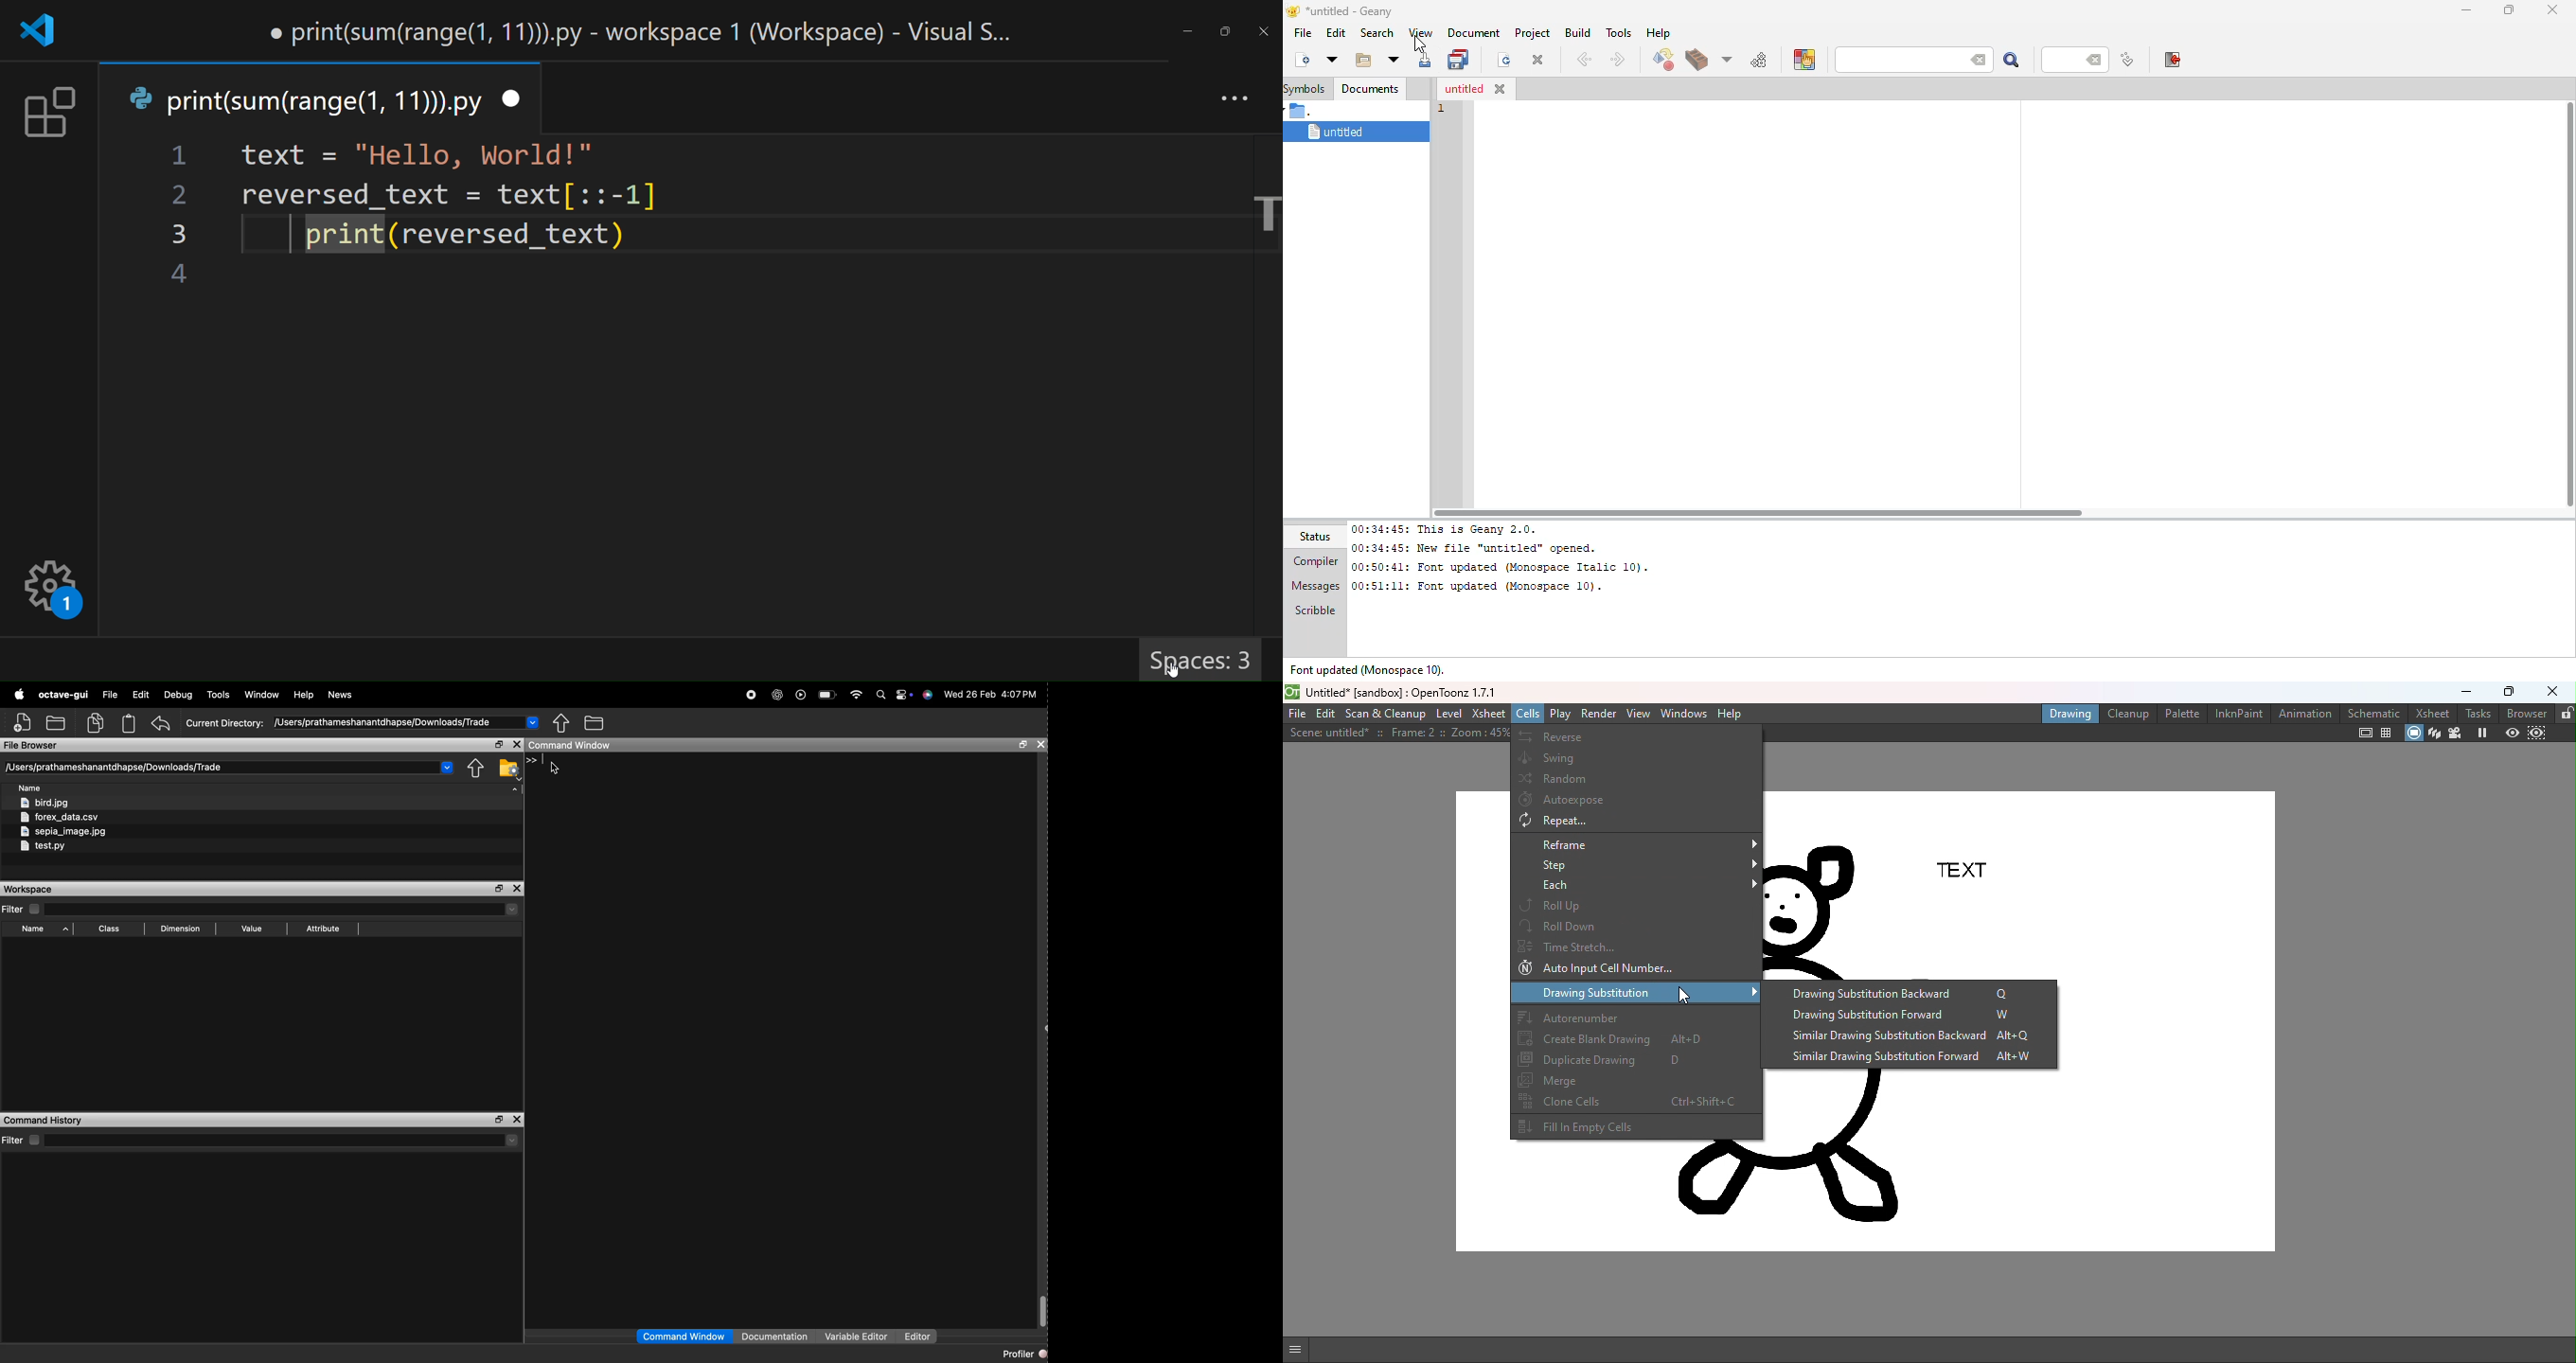 This screenshot has height=1372, width=2576. Describe the element at coordinates (2537, 734) in the screenshot. I see `Sub-camera preview` at that location.